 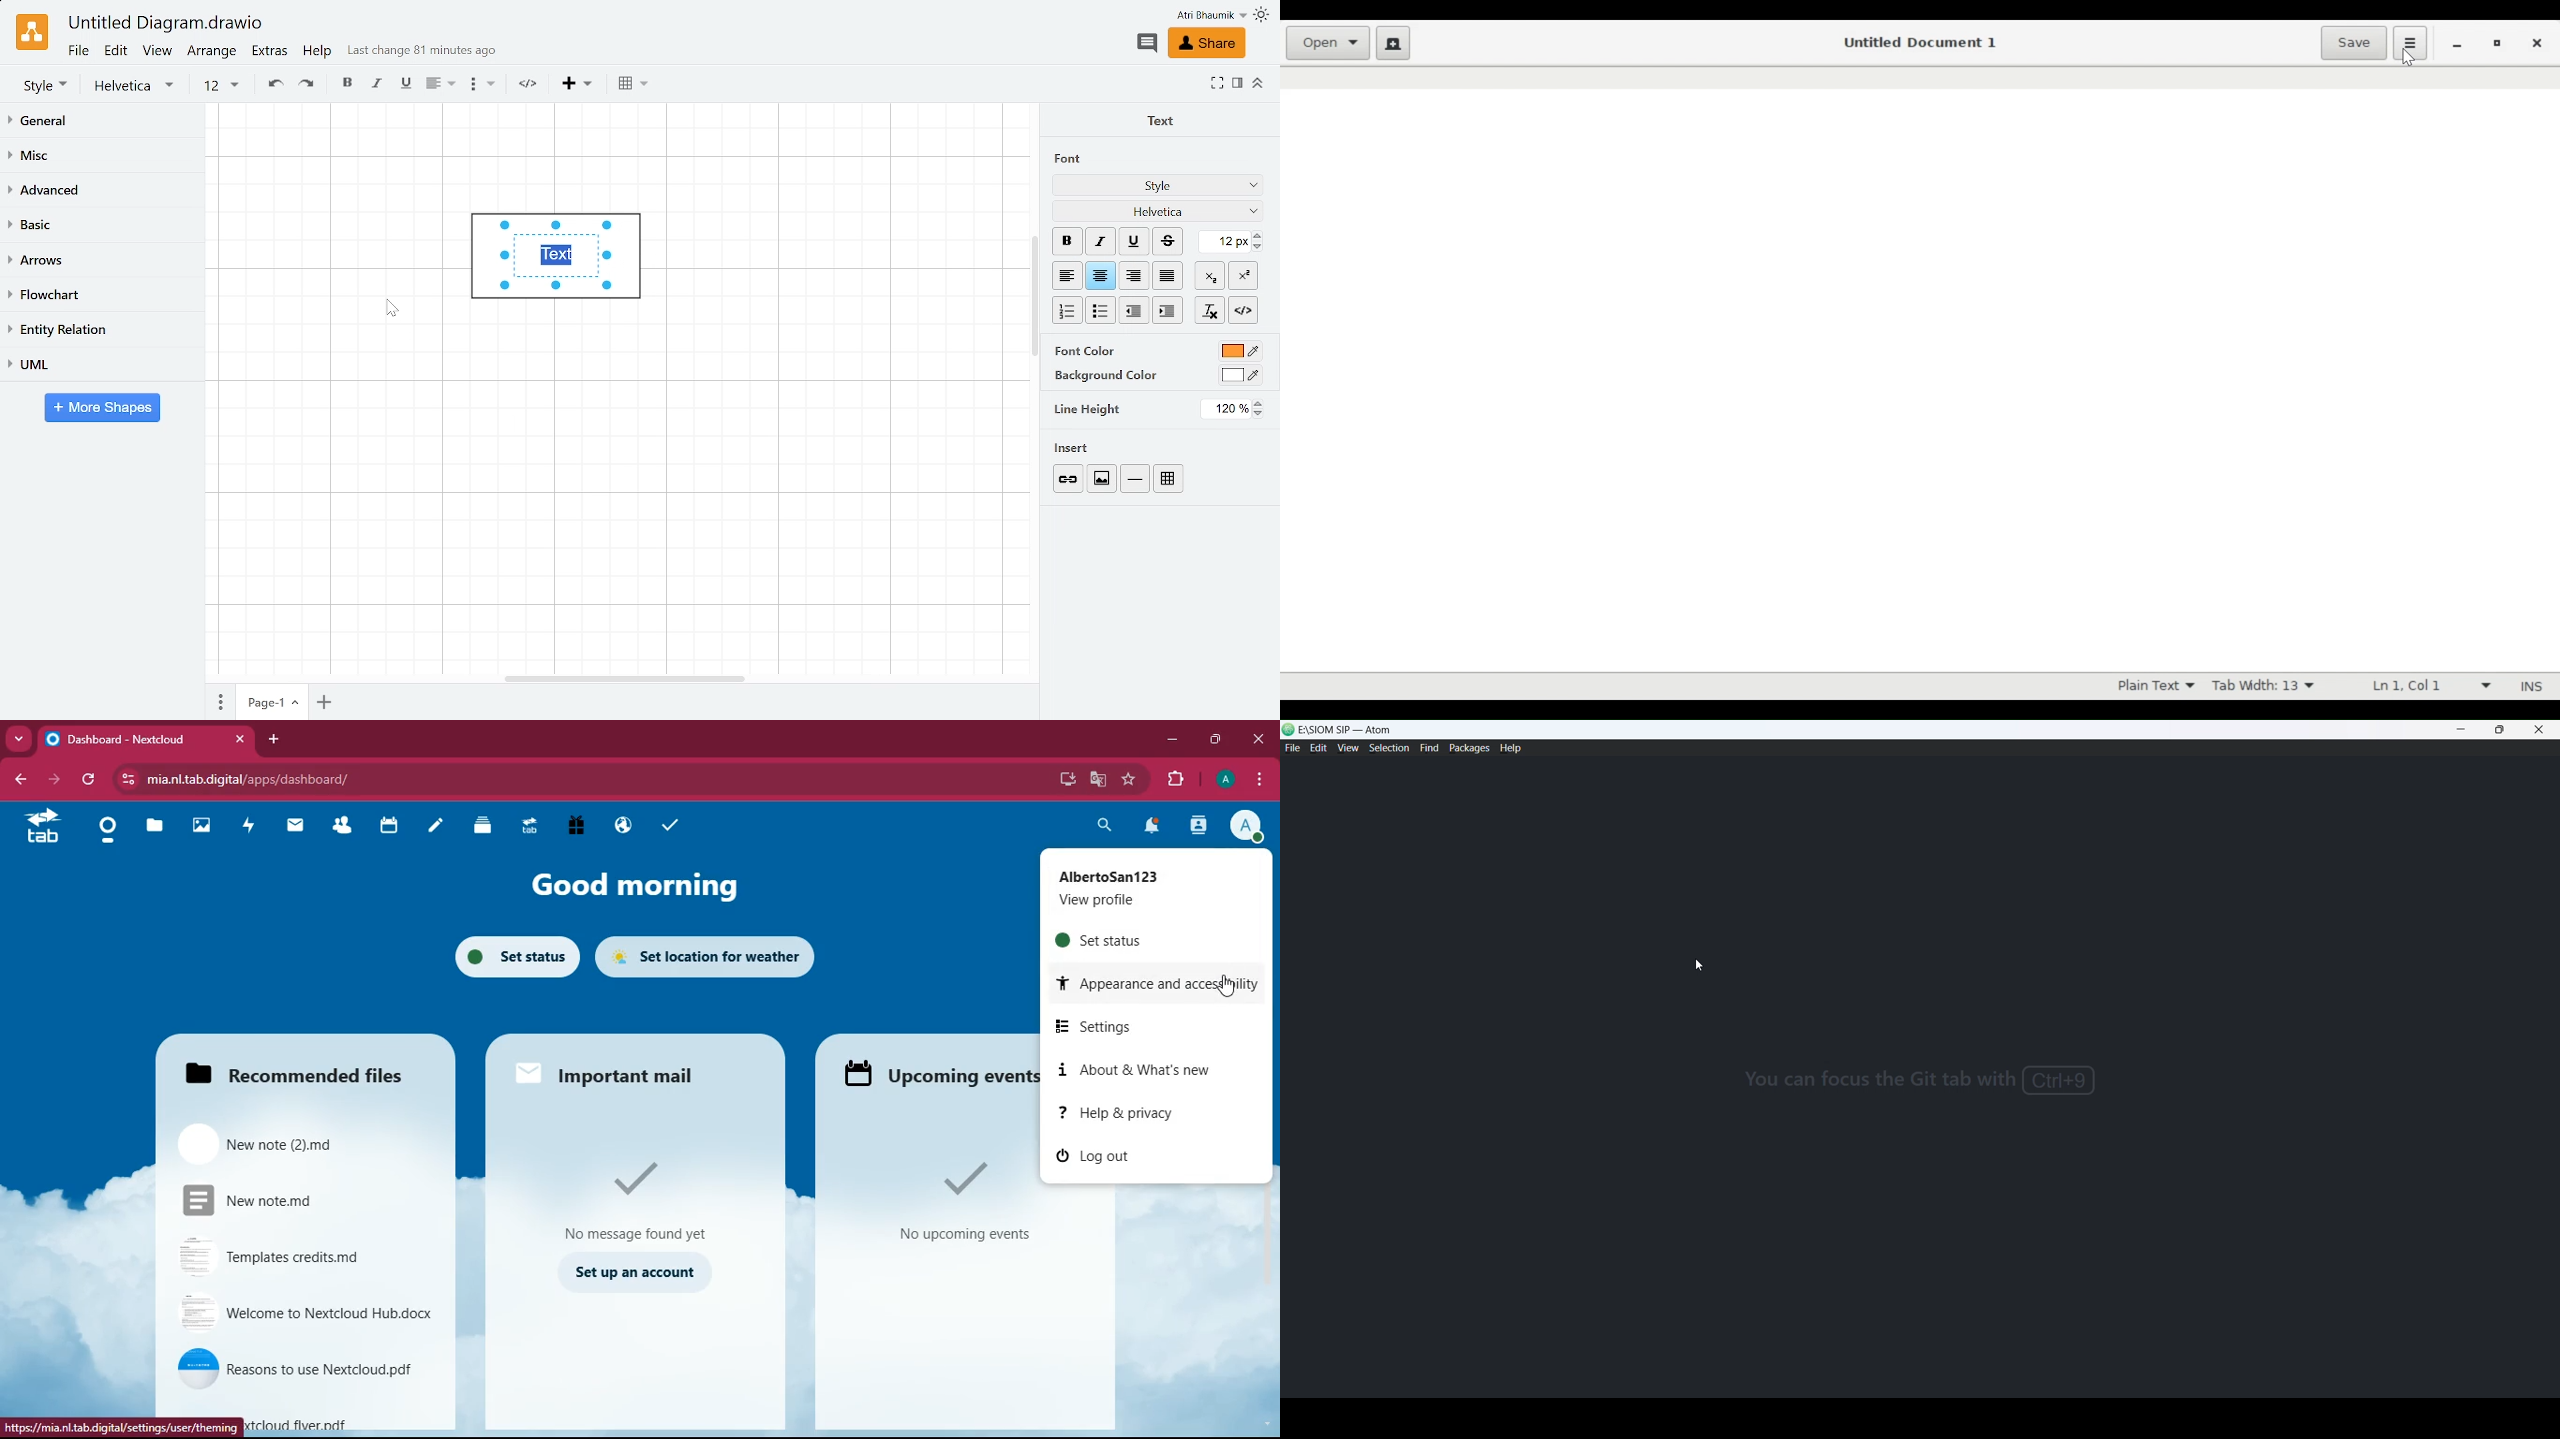 What do you see at coordinates (341, 1421) in the screenshot?
I see `file` at bounding box center [341, 1421].